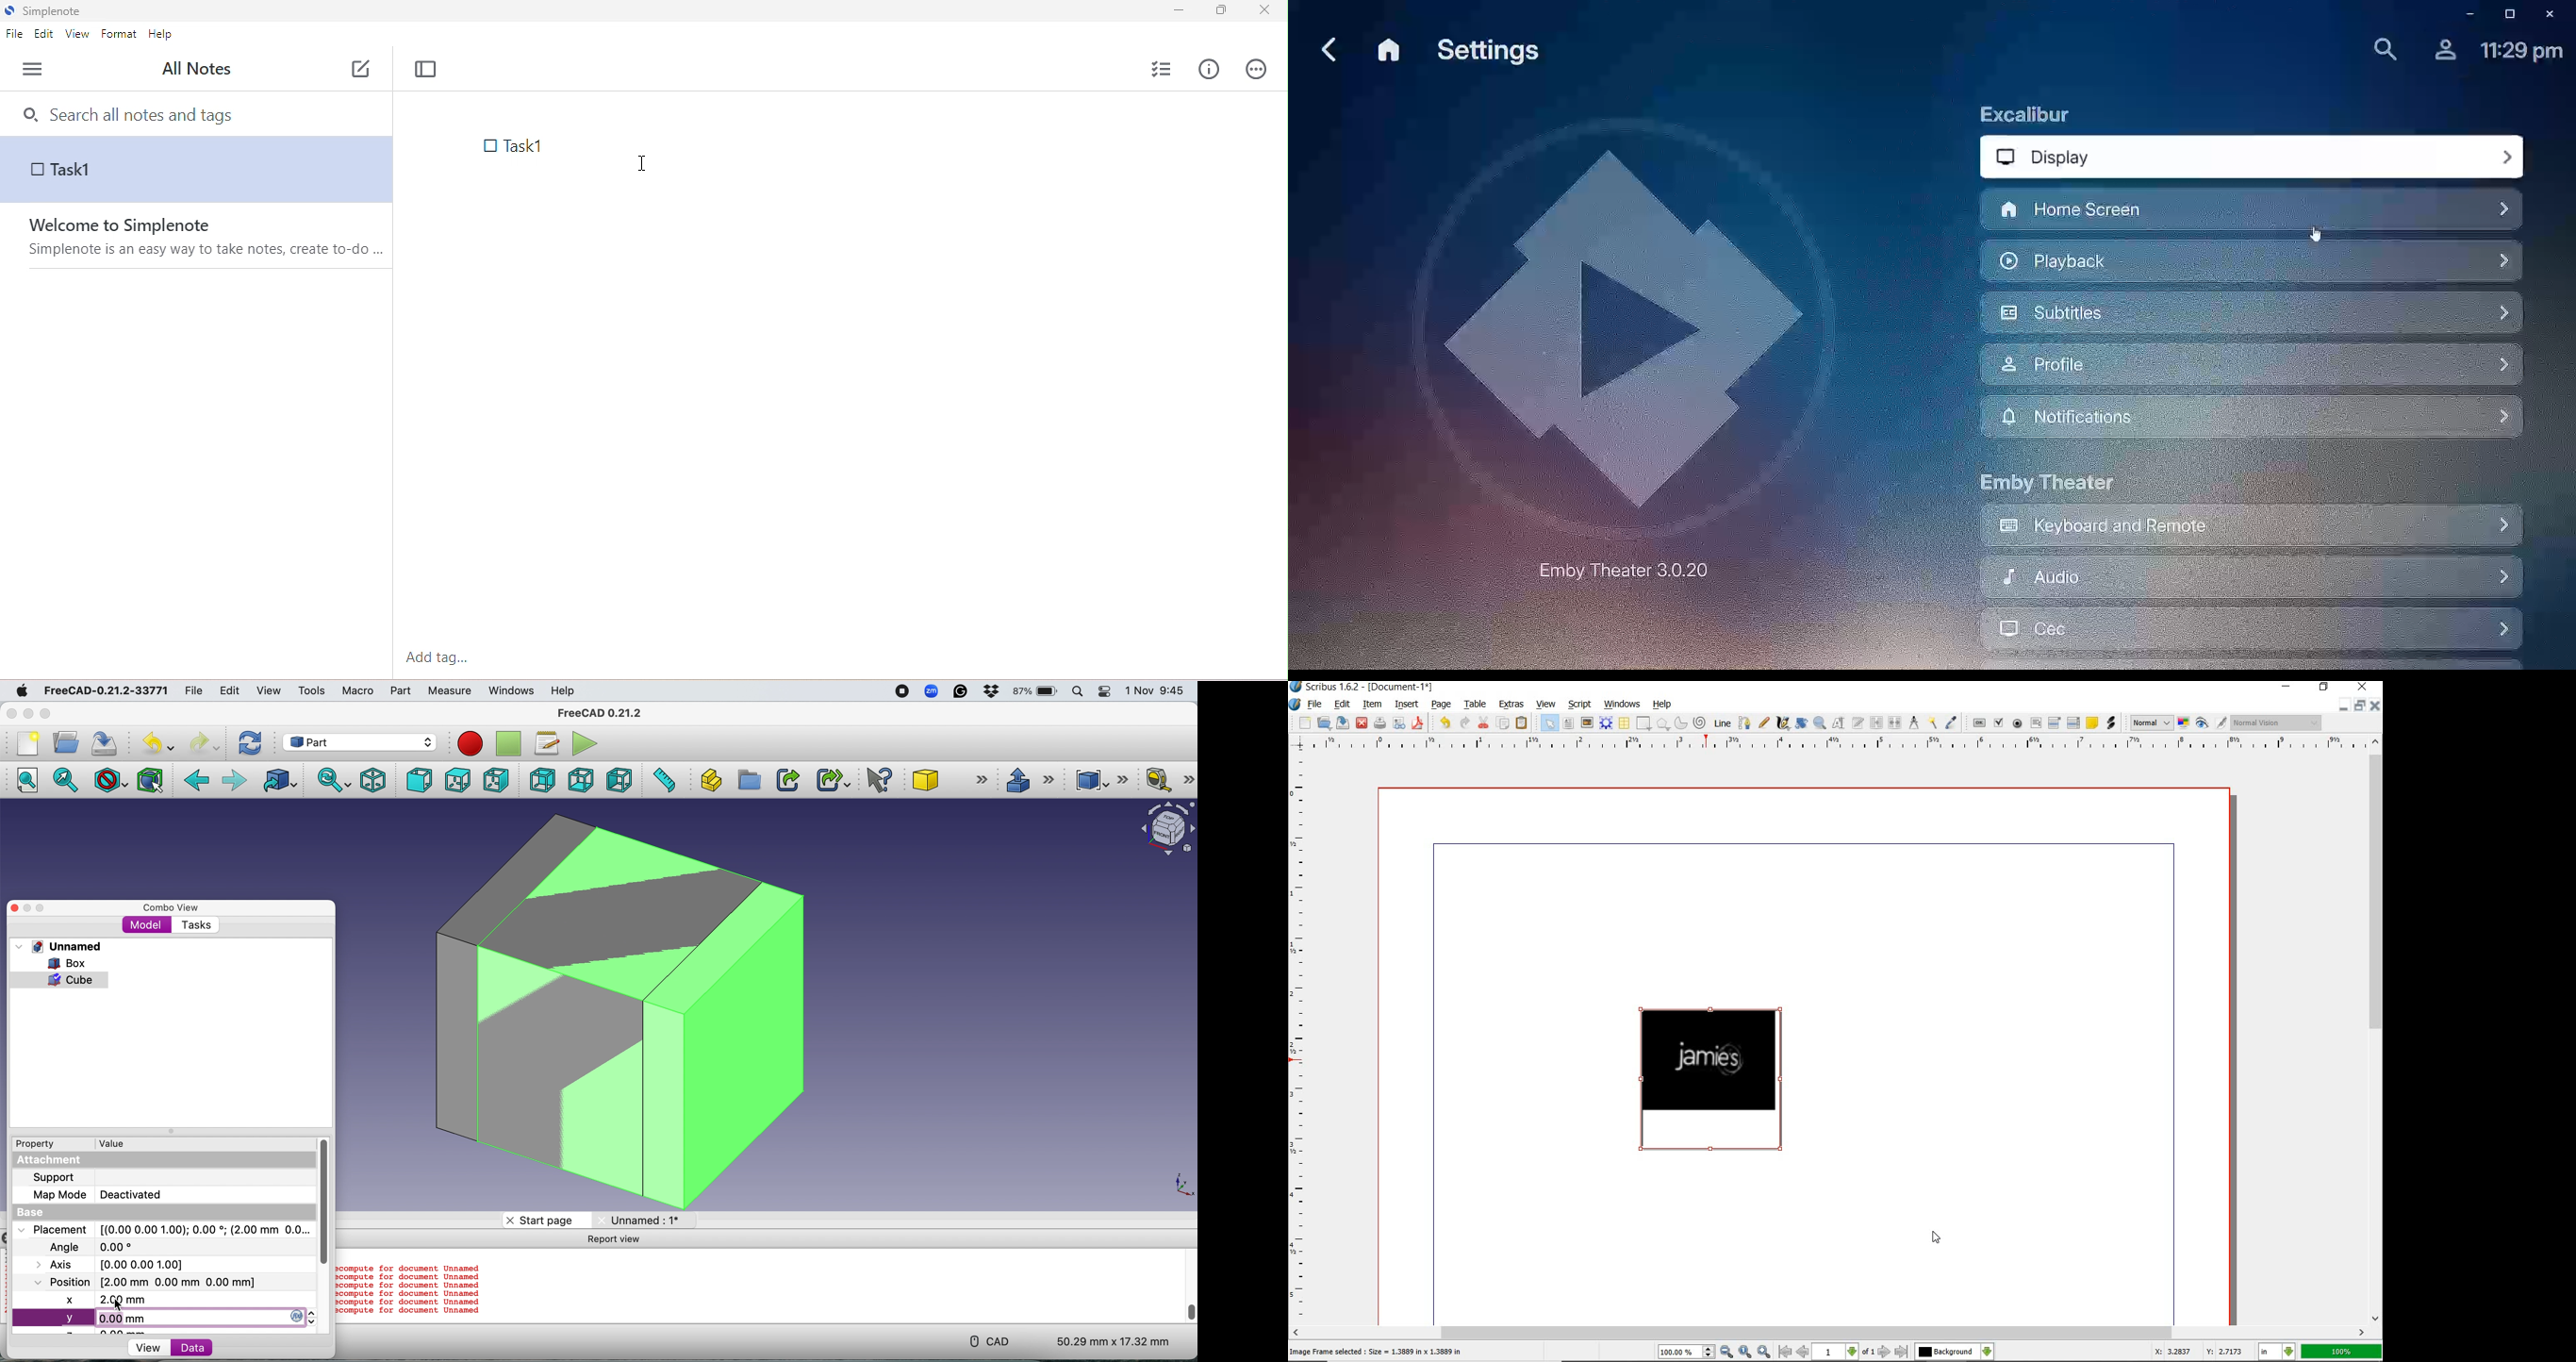 The image size is (2576, 1372). Describe the element at coordinates (1341, 705) in the screenshot. I see `edit` at that location.